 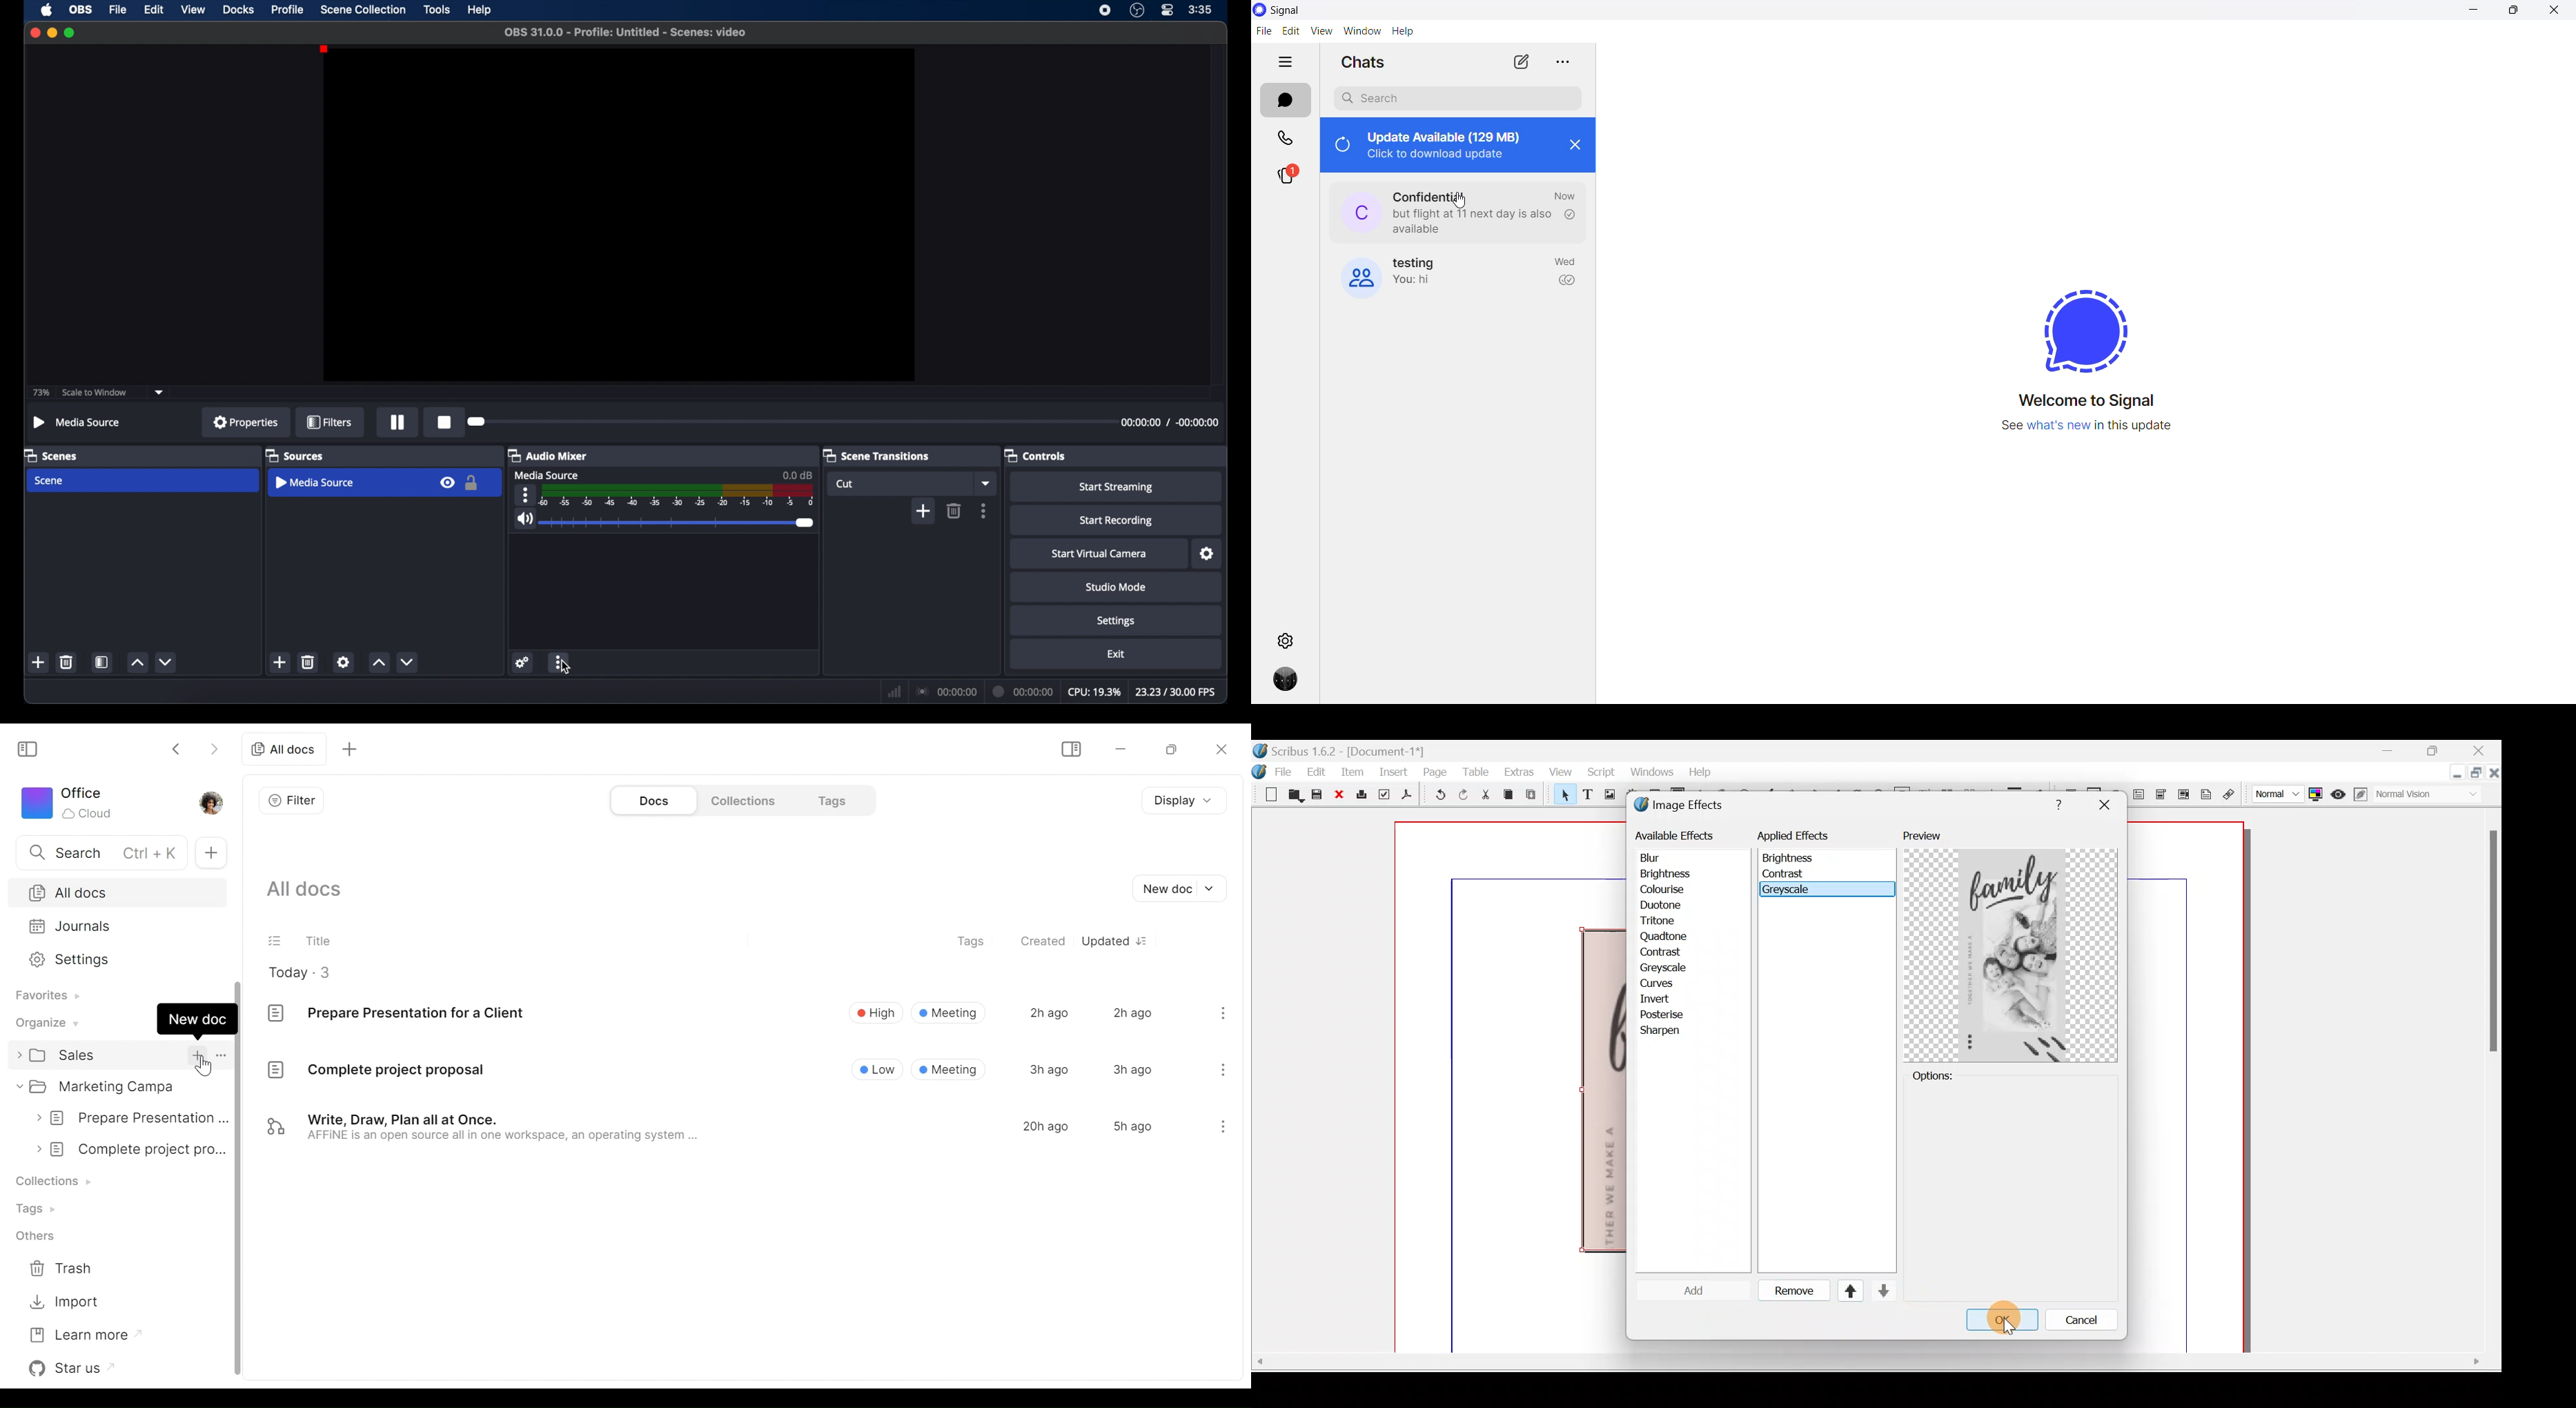 I want to click on settings, so click(x=1289, y=639).